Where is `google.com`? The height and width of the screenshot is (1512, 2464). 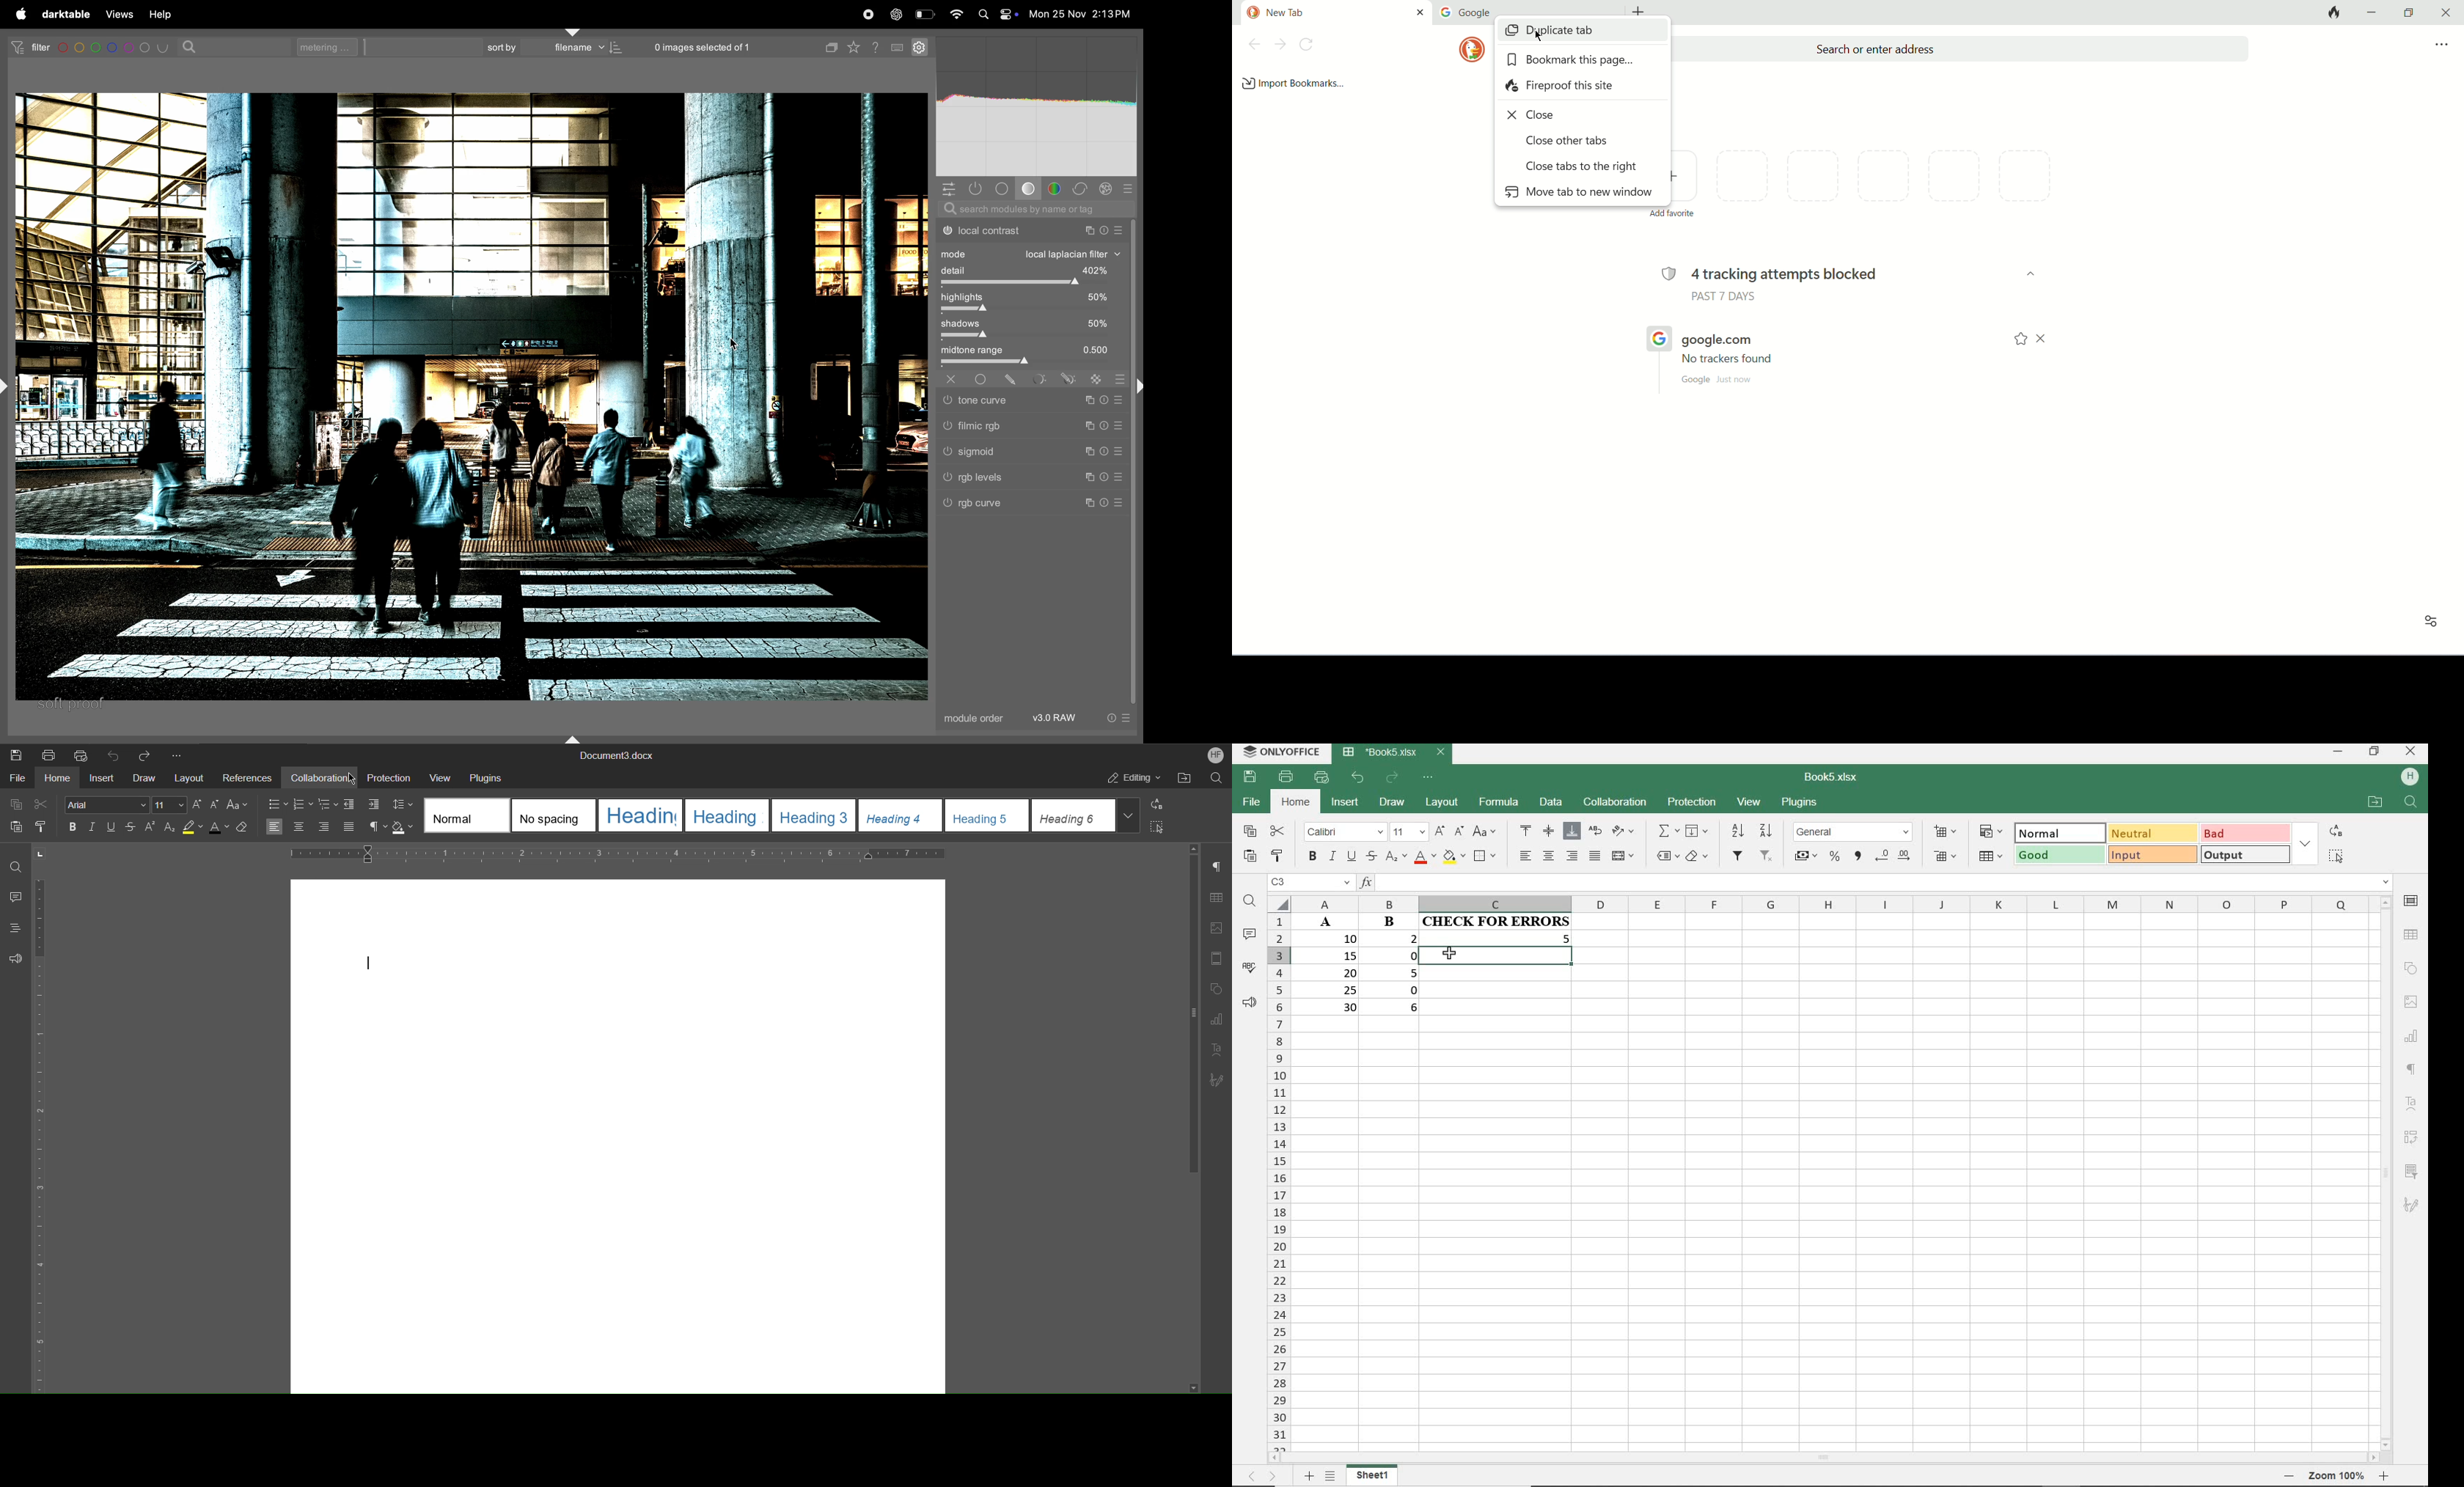
google.com is located at coordinates (1715, 343).